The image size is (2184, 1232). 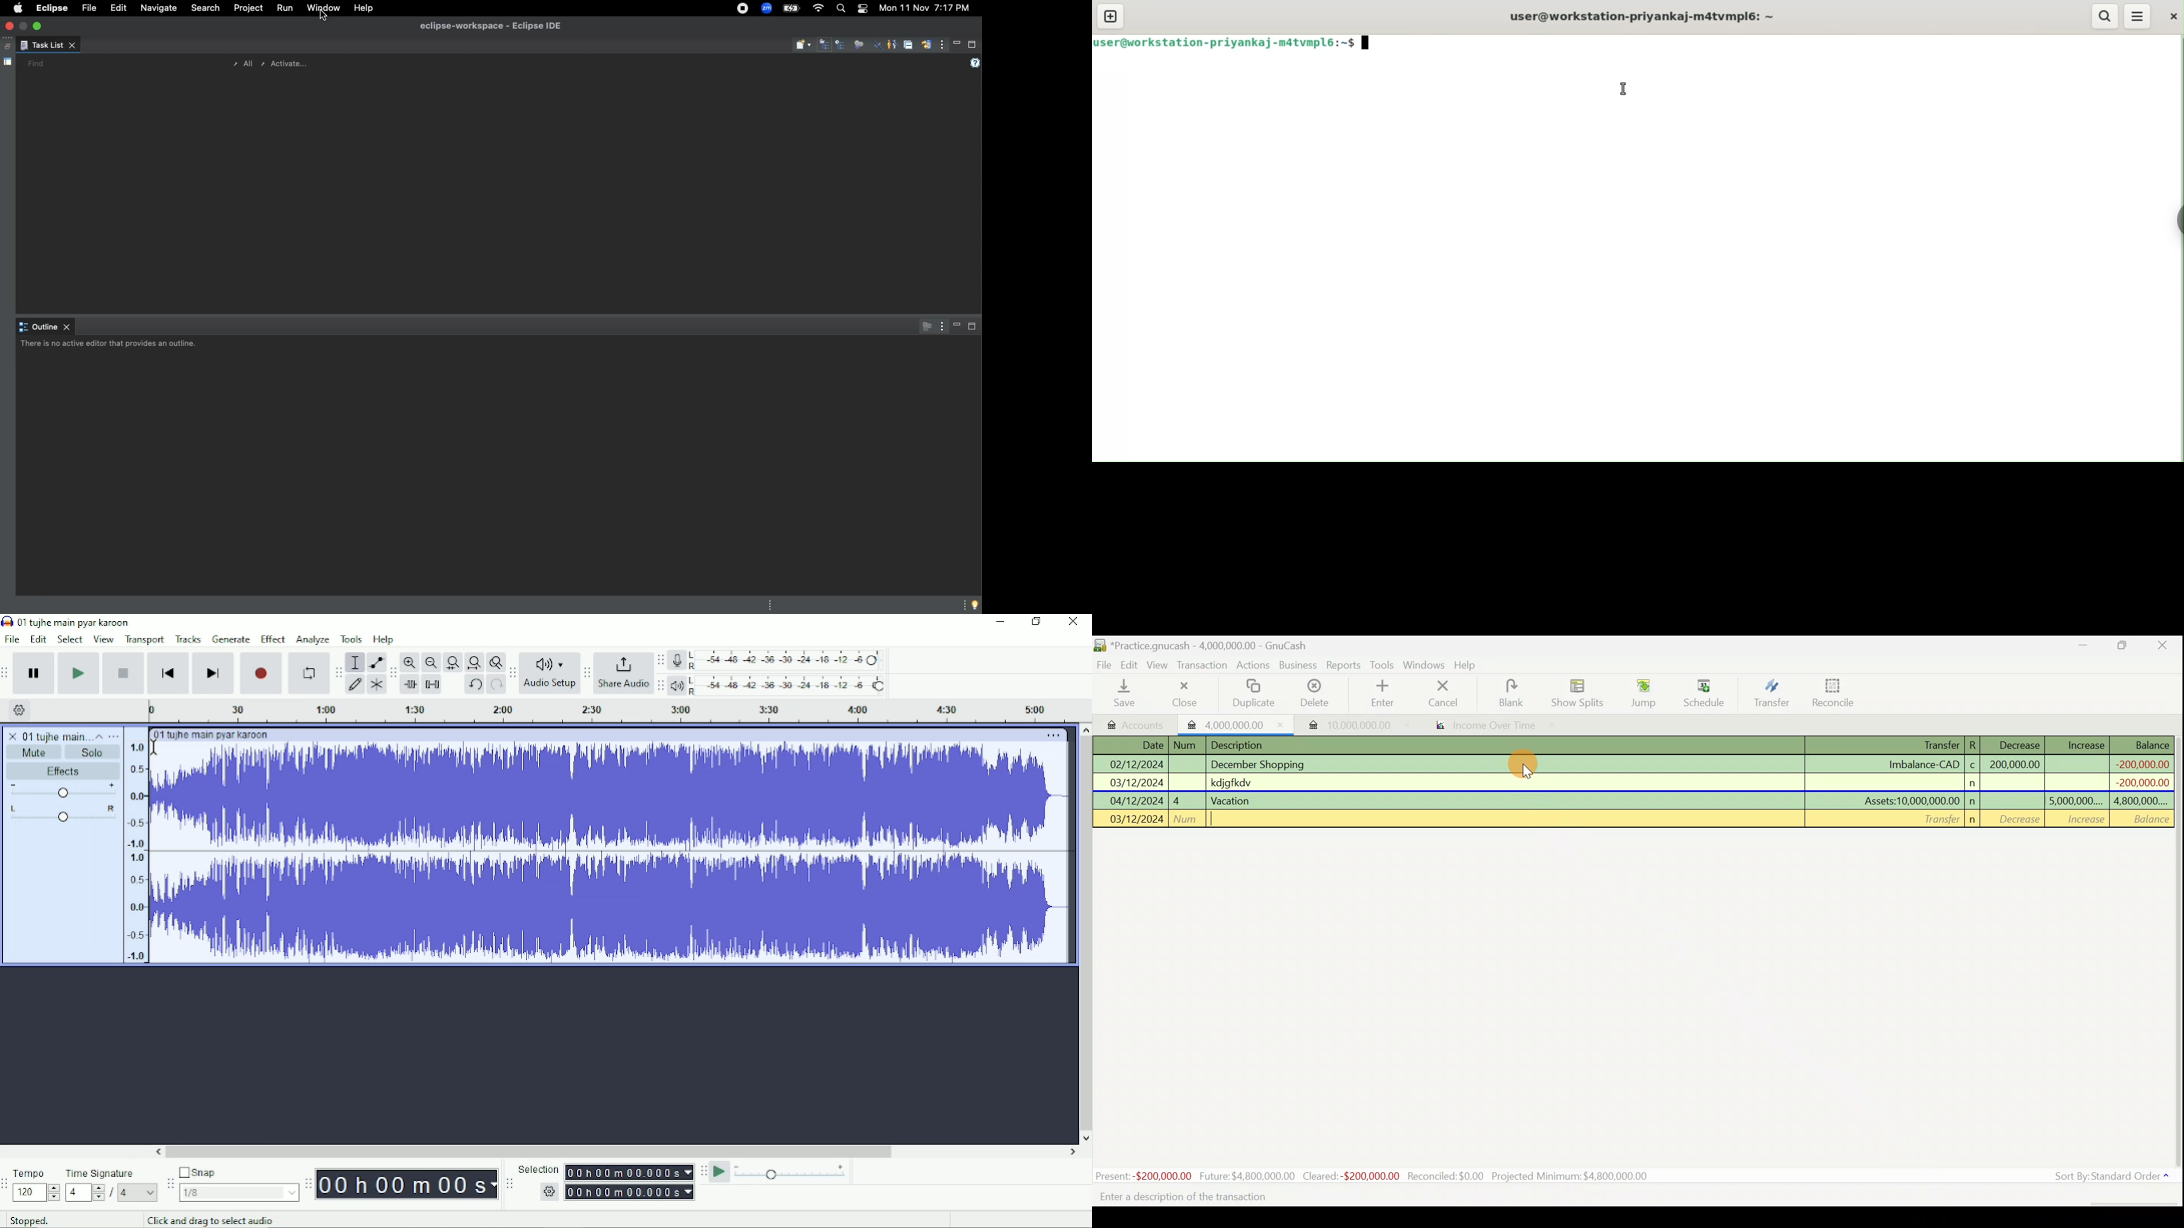 I want to click on Duplicate, so click(x=1251, y=694).